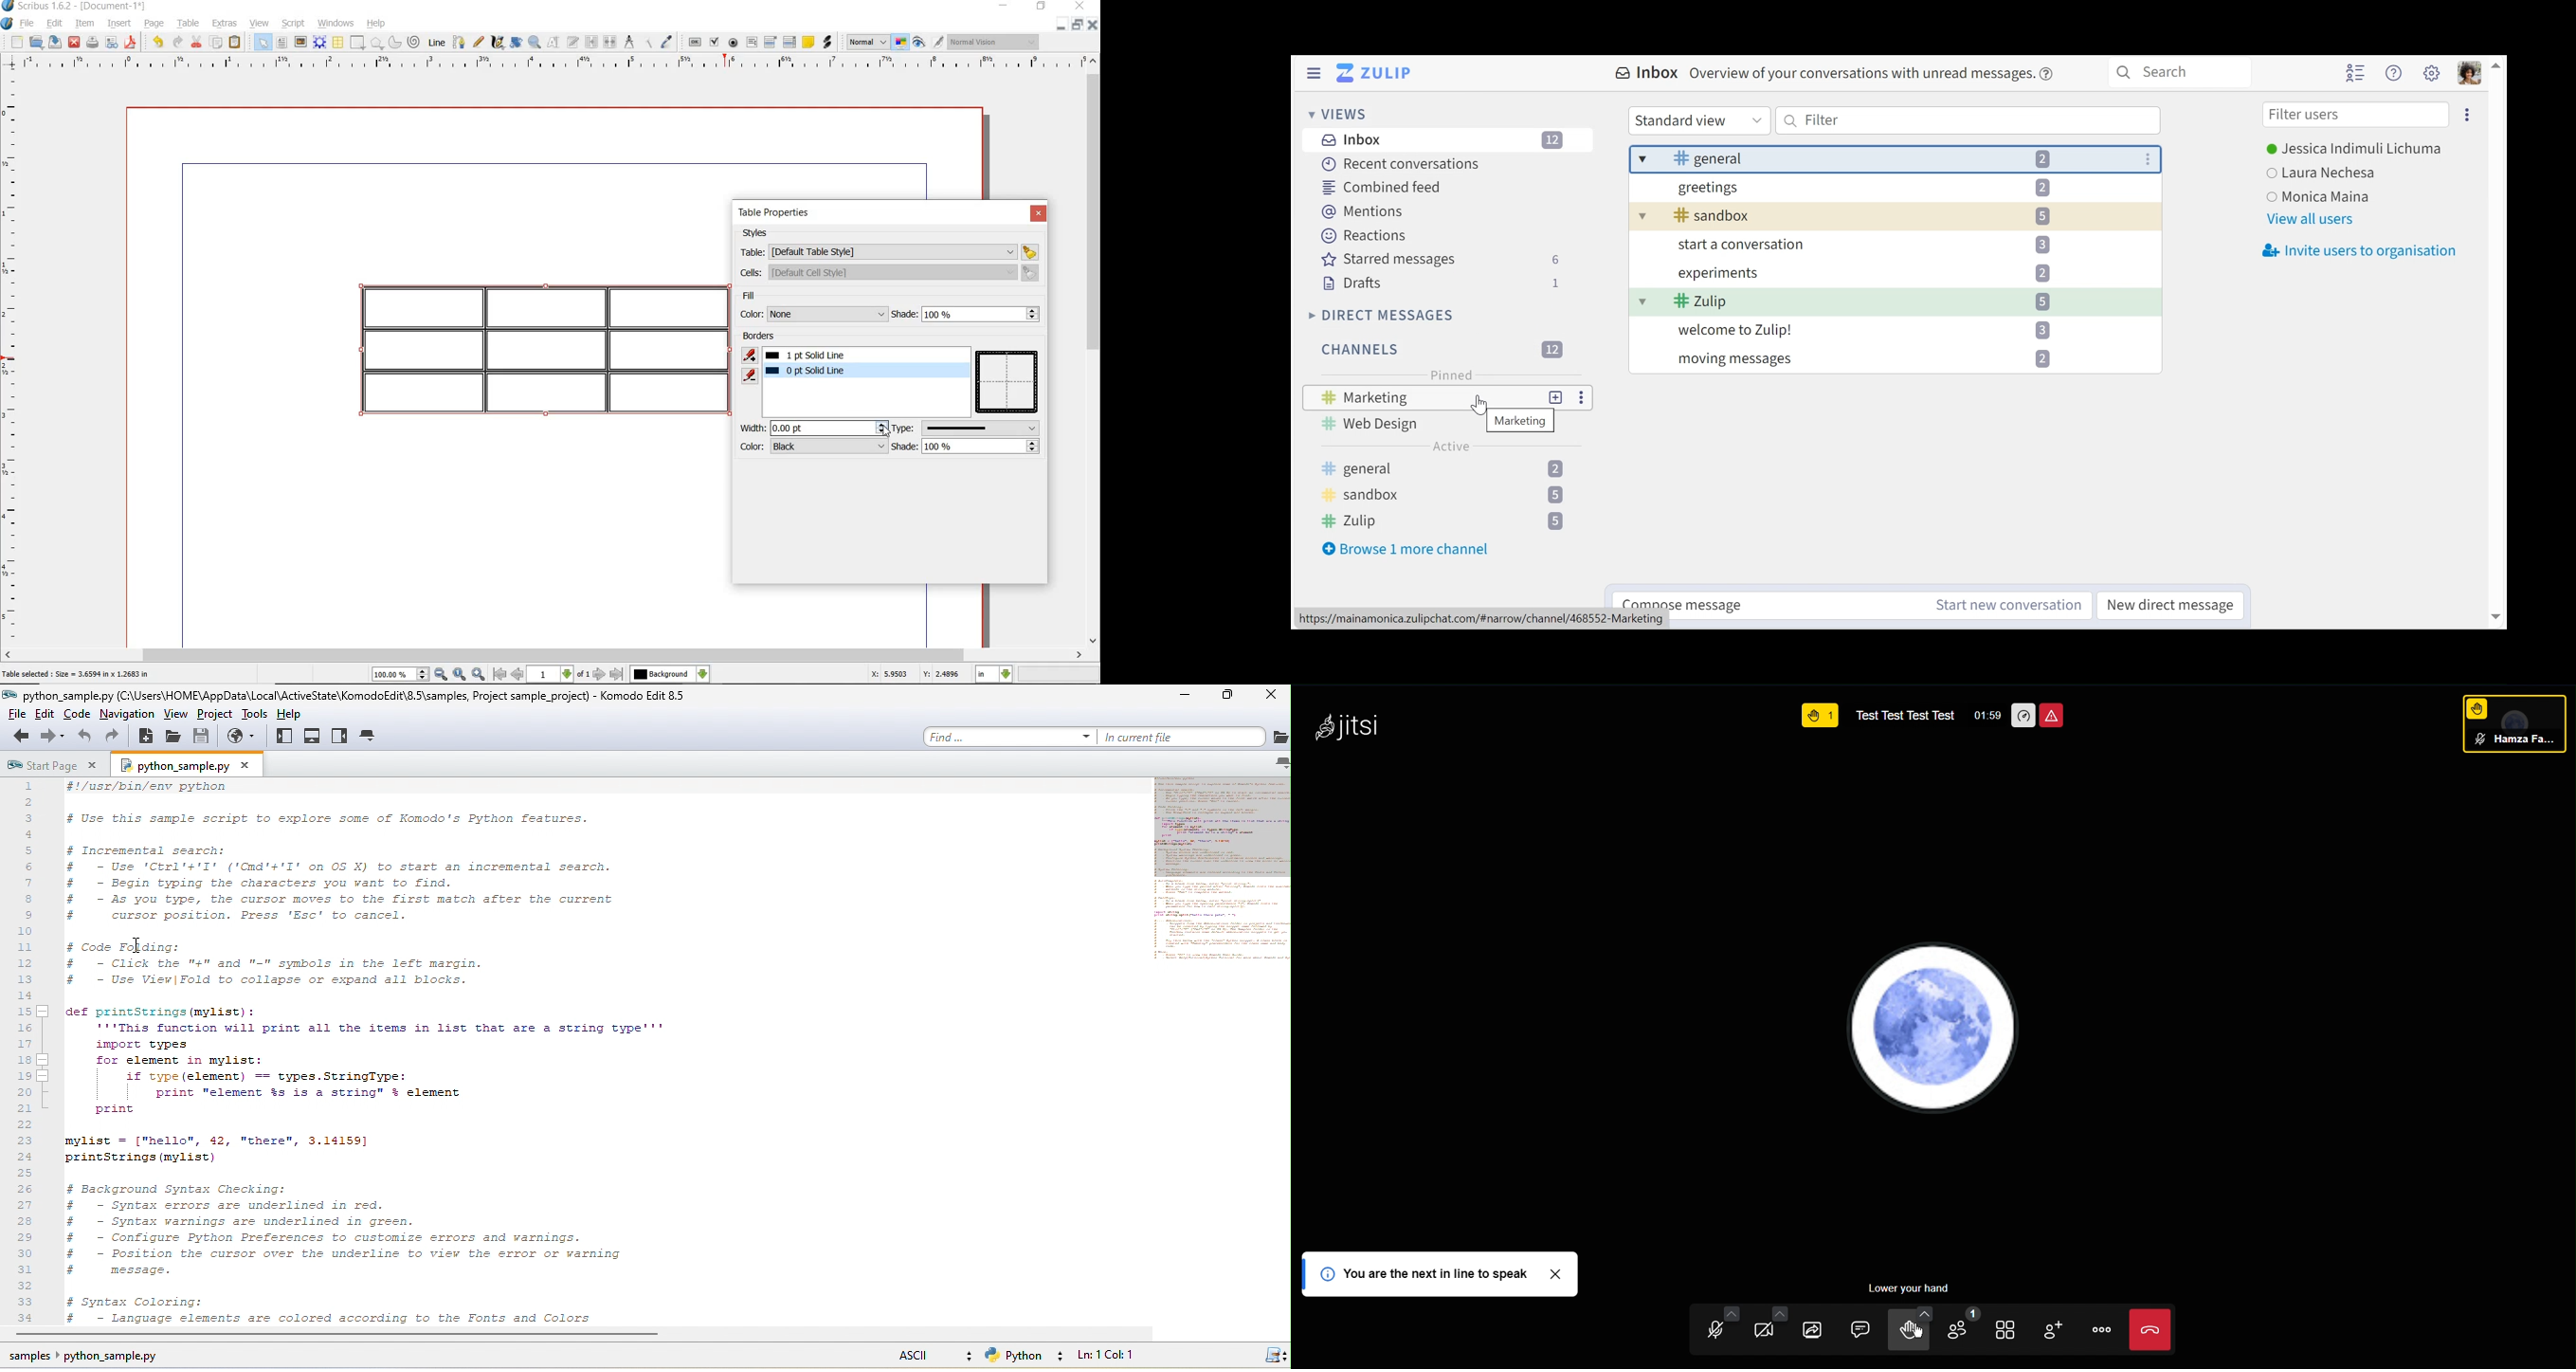 This screenshot has width=2576, height=1372. I want to click on ln 1, col 1, so click(1107, 1356).